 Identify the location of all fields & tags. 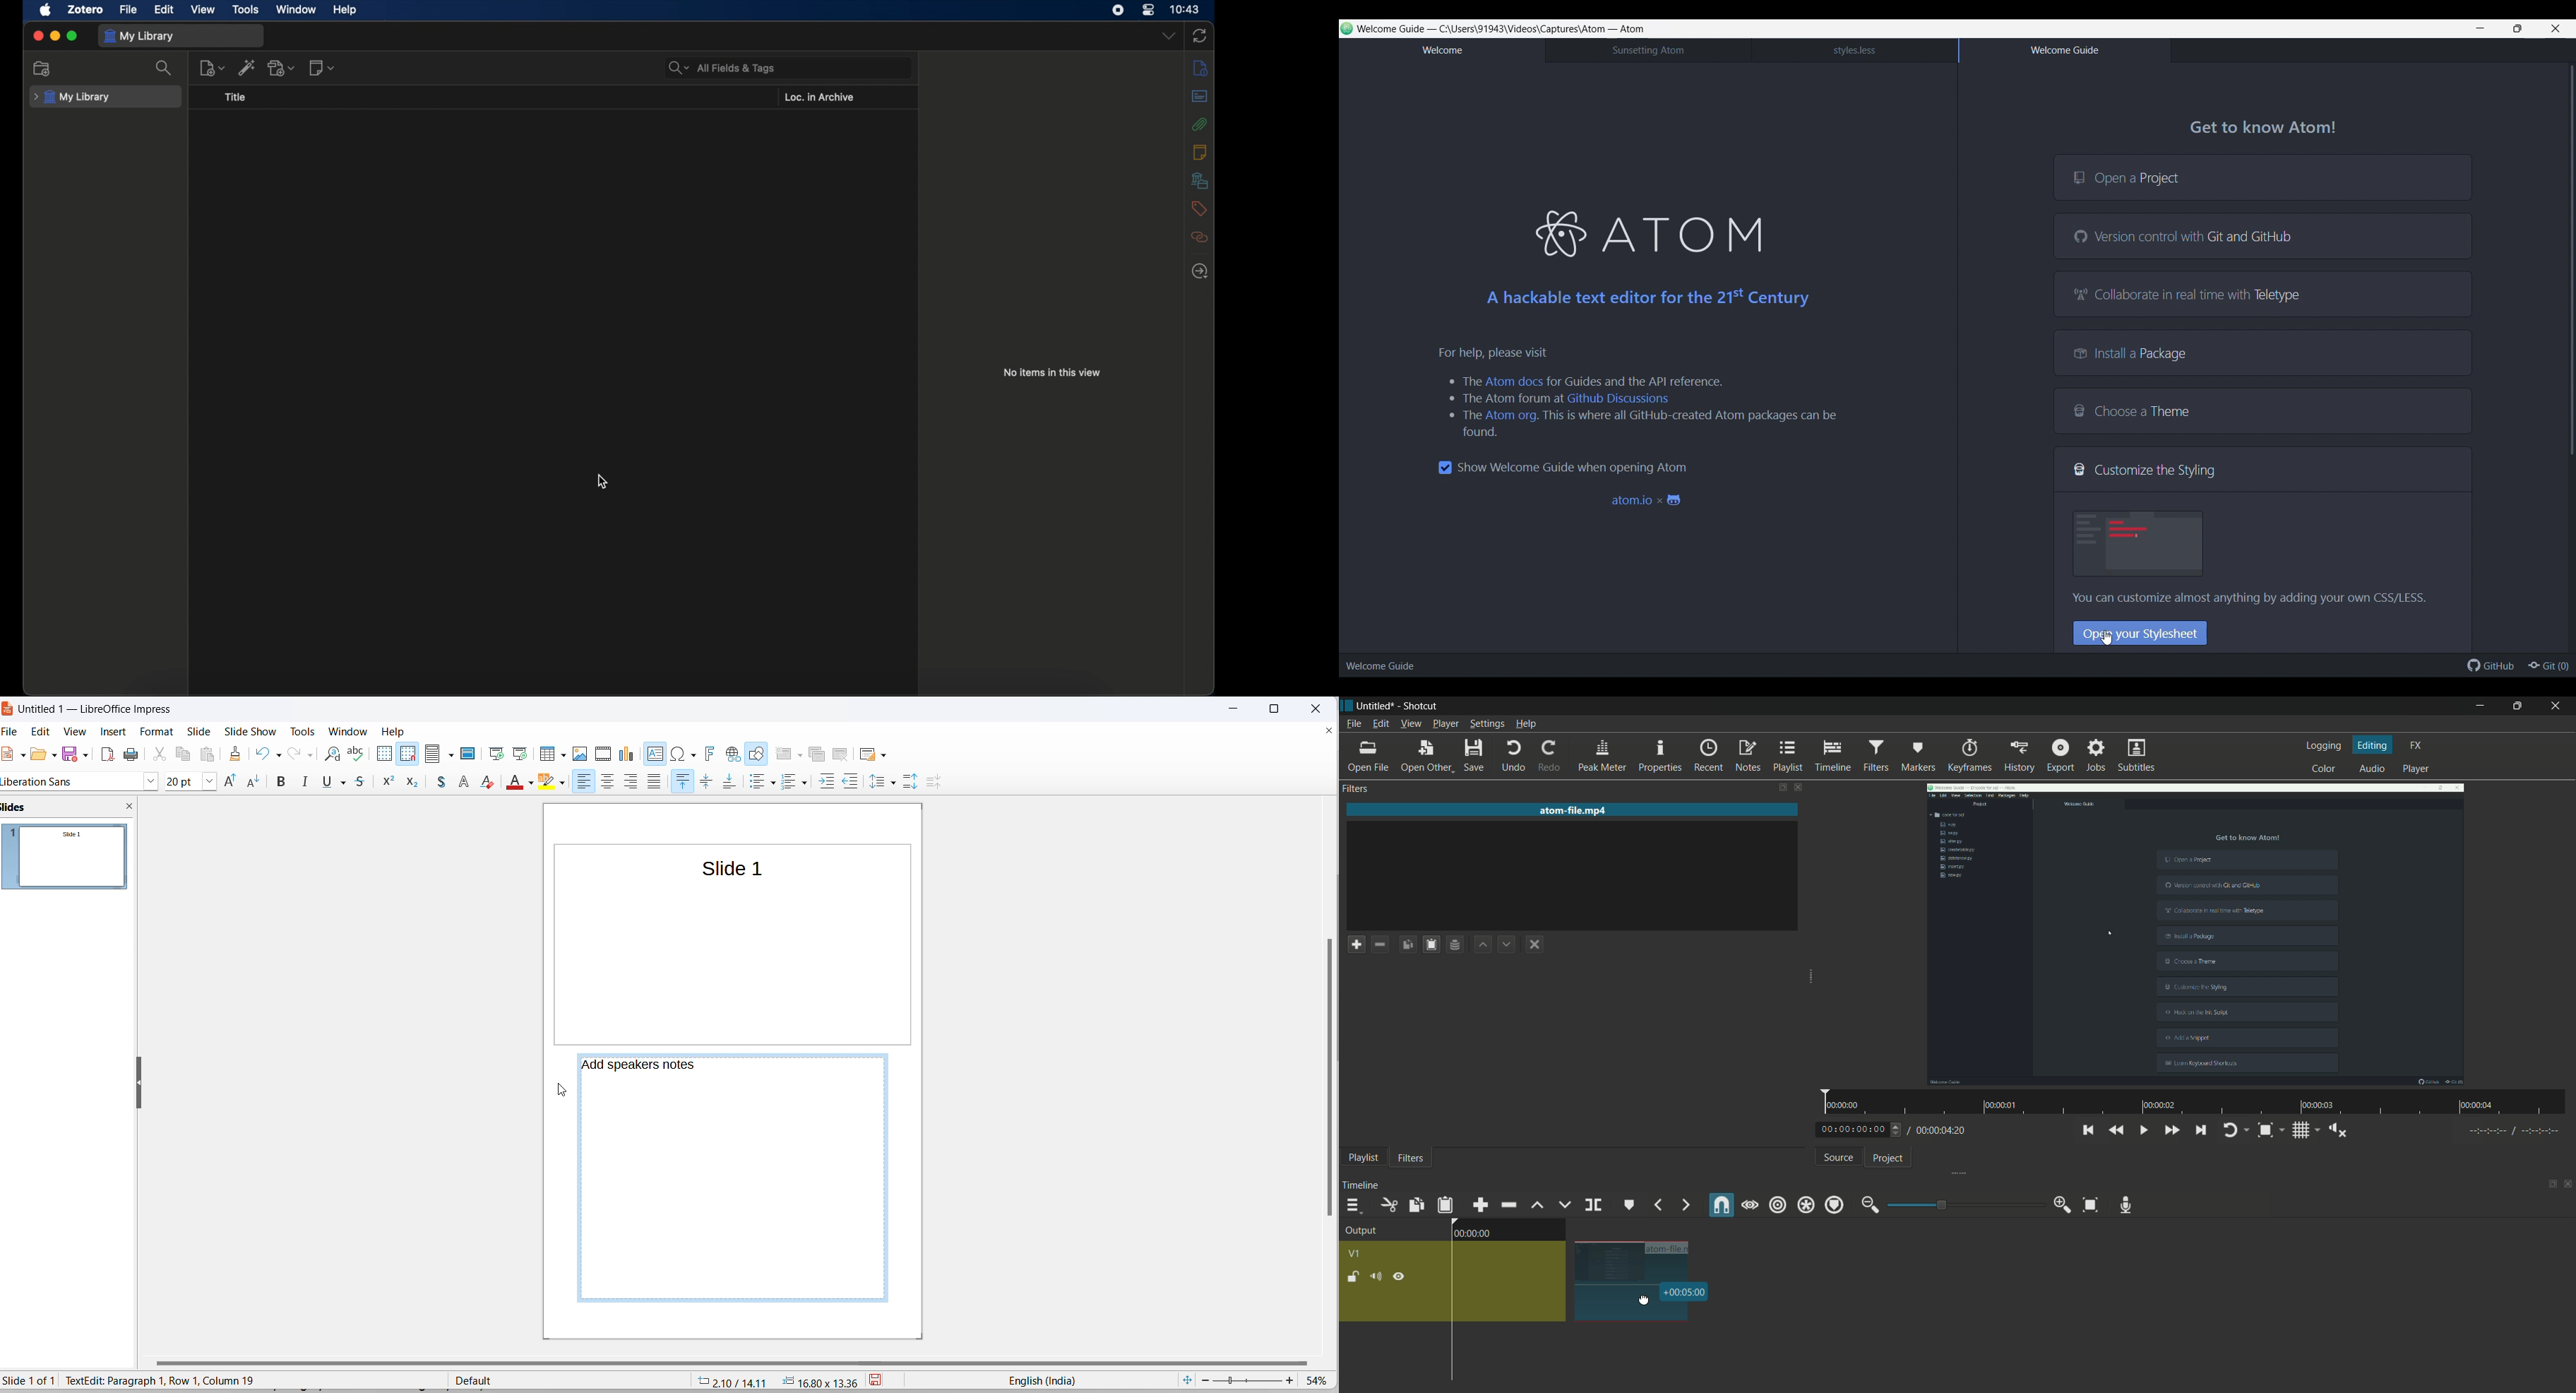
(723, 67).